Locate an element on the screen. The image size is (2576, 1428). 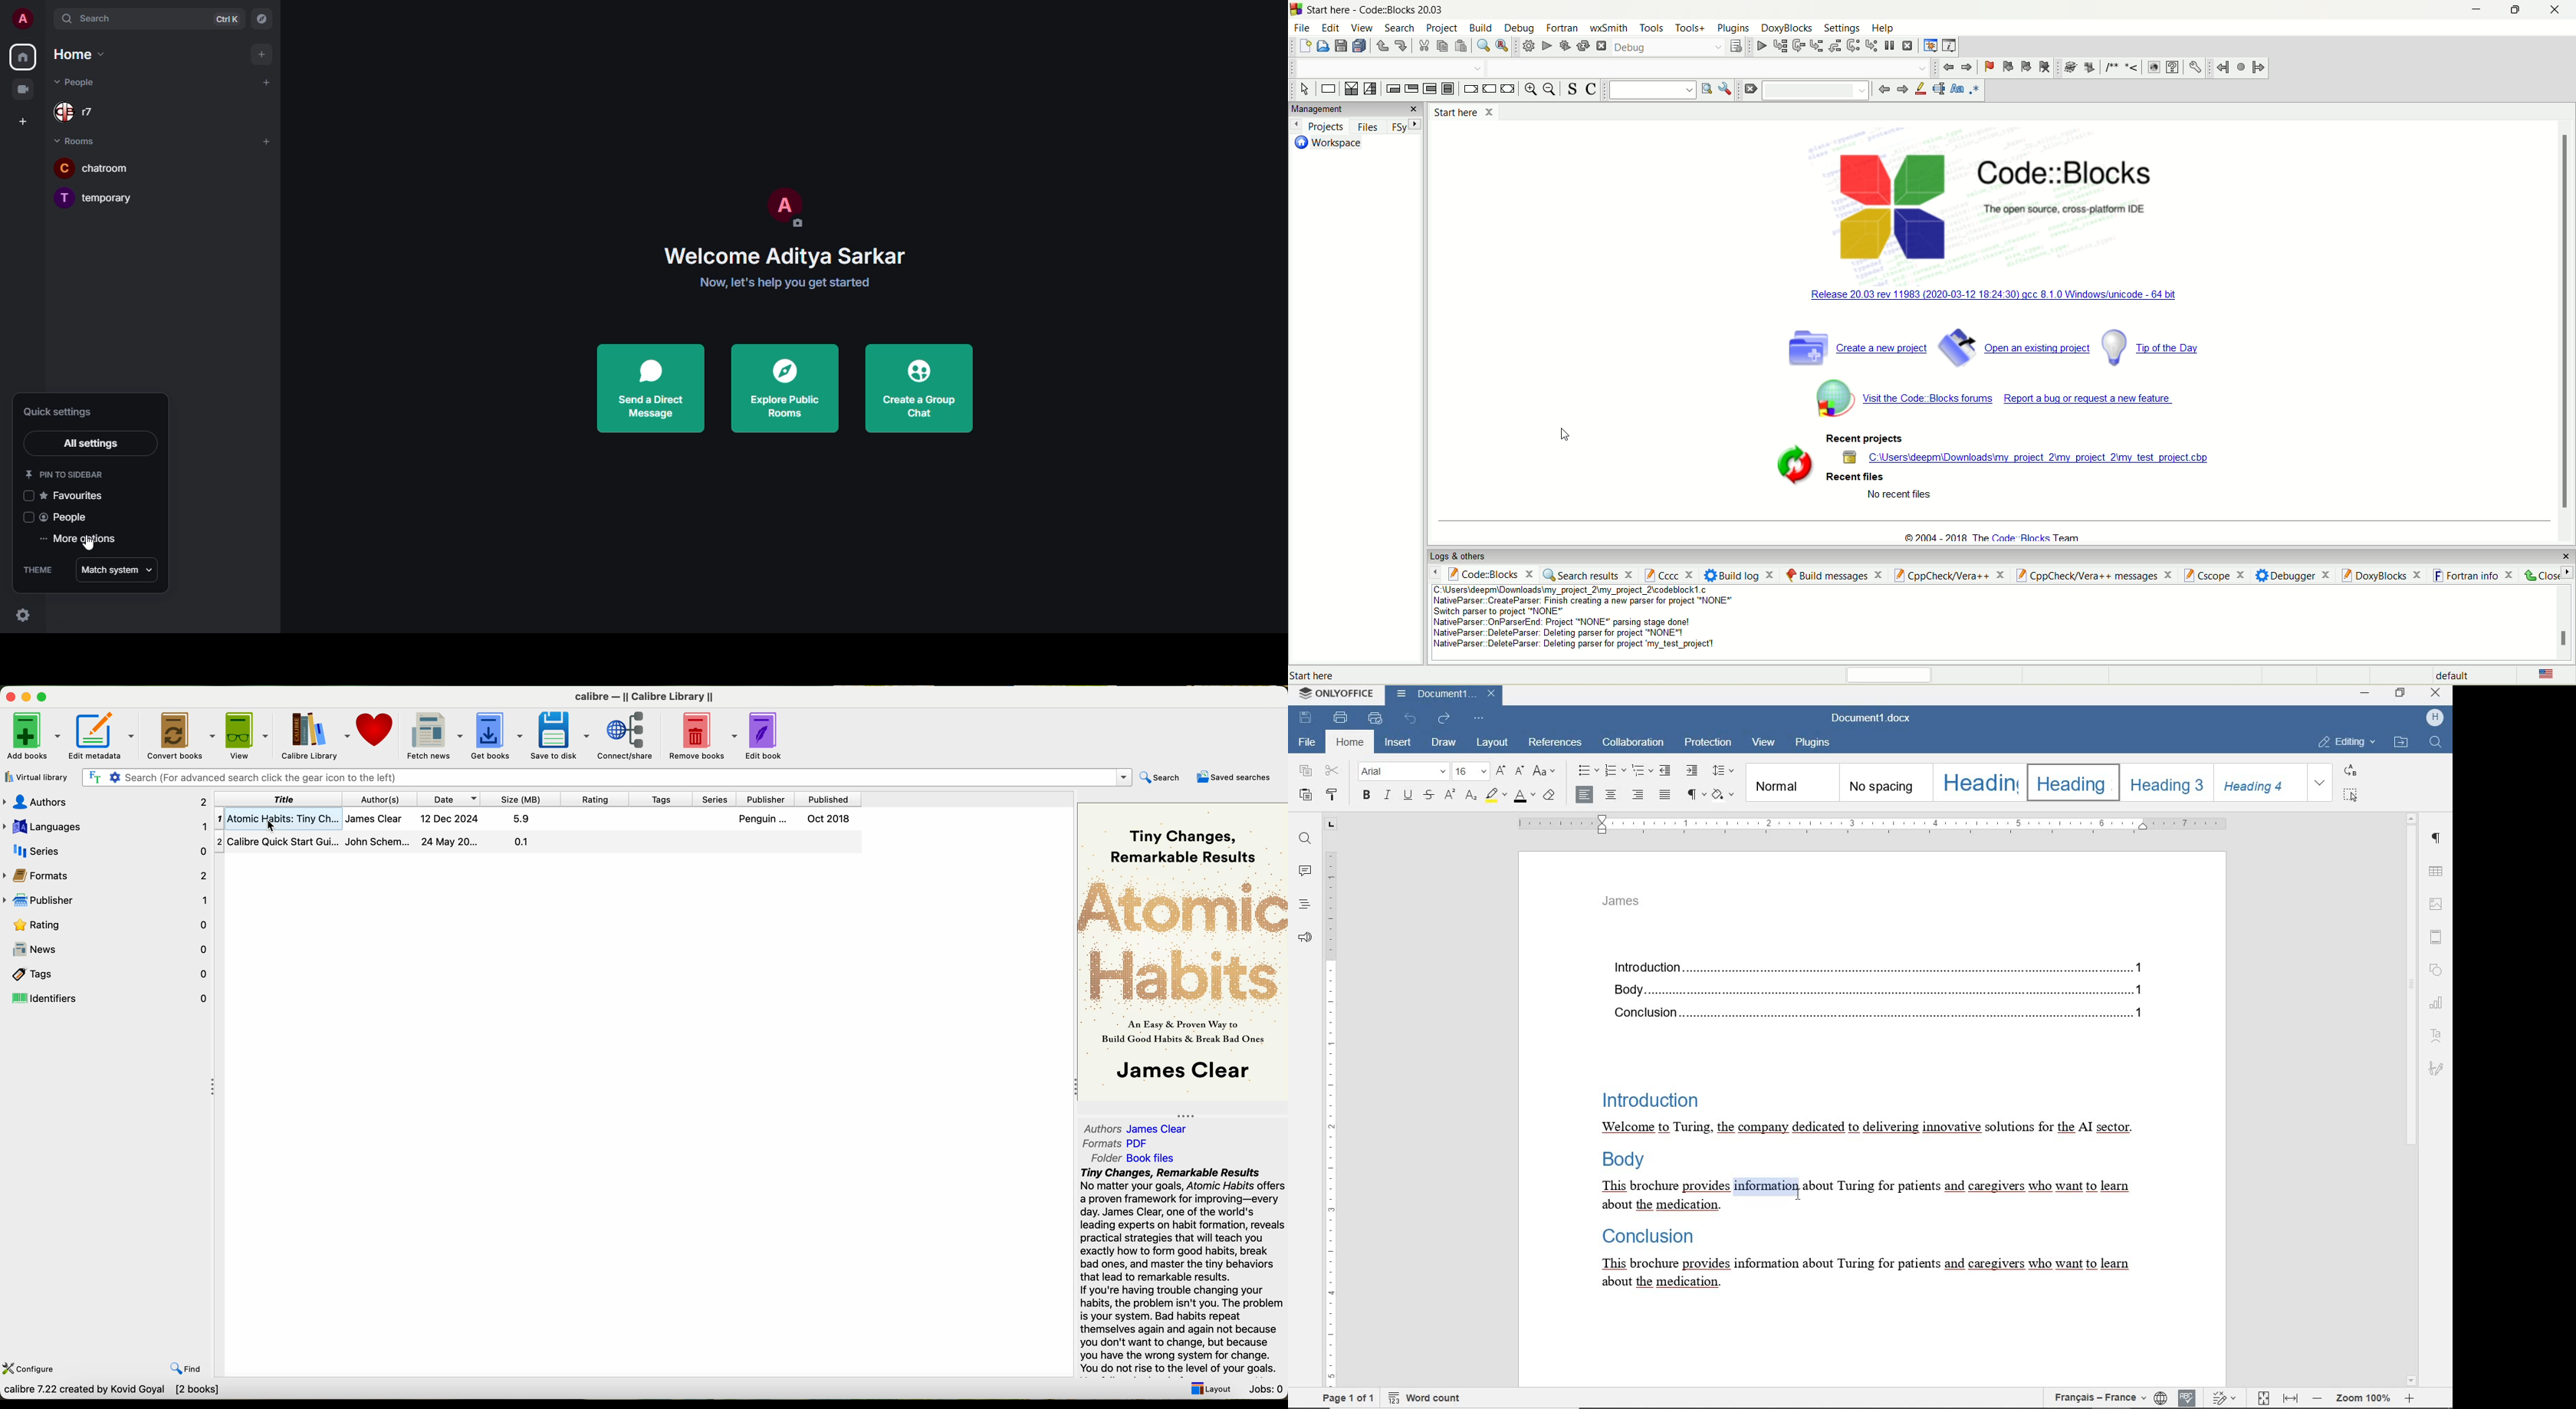
CUSTOMIZE QUICK ACCESS TOOLBAR is located at coordinates (1479, 719).